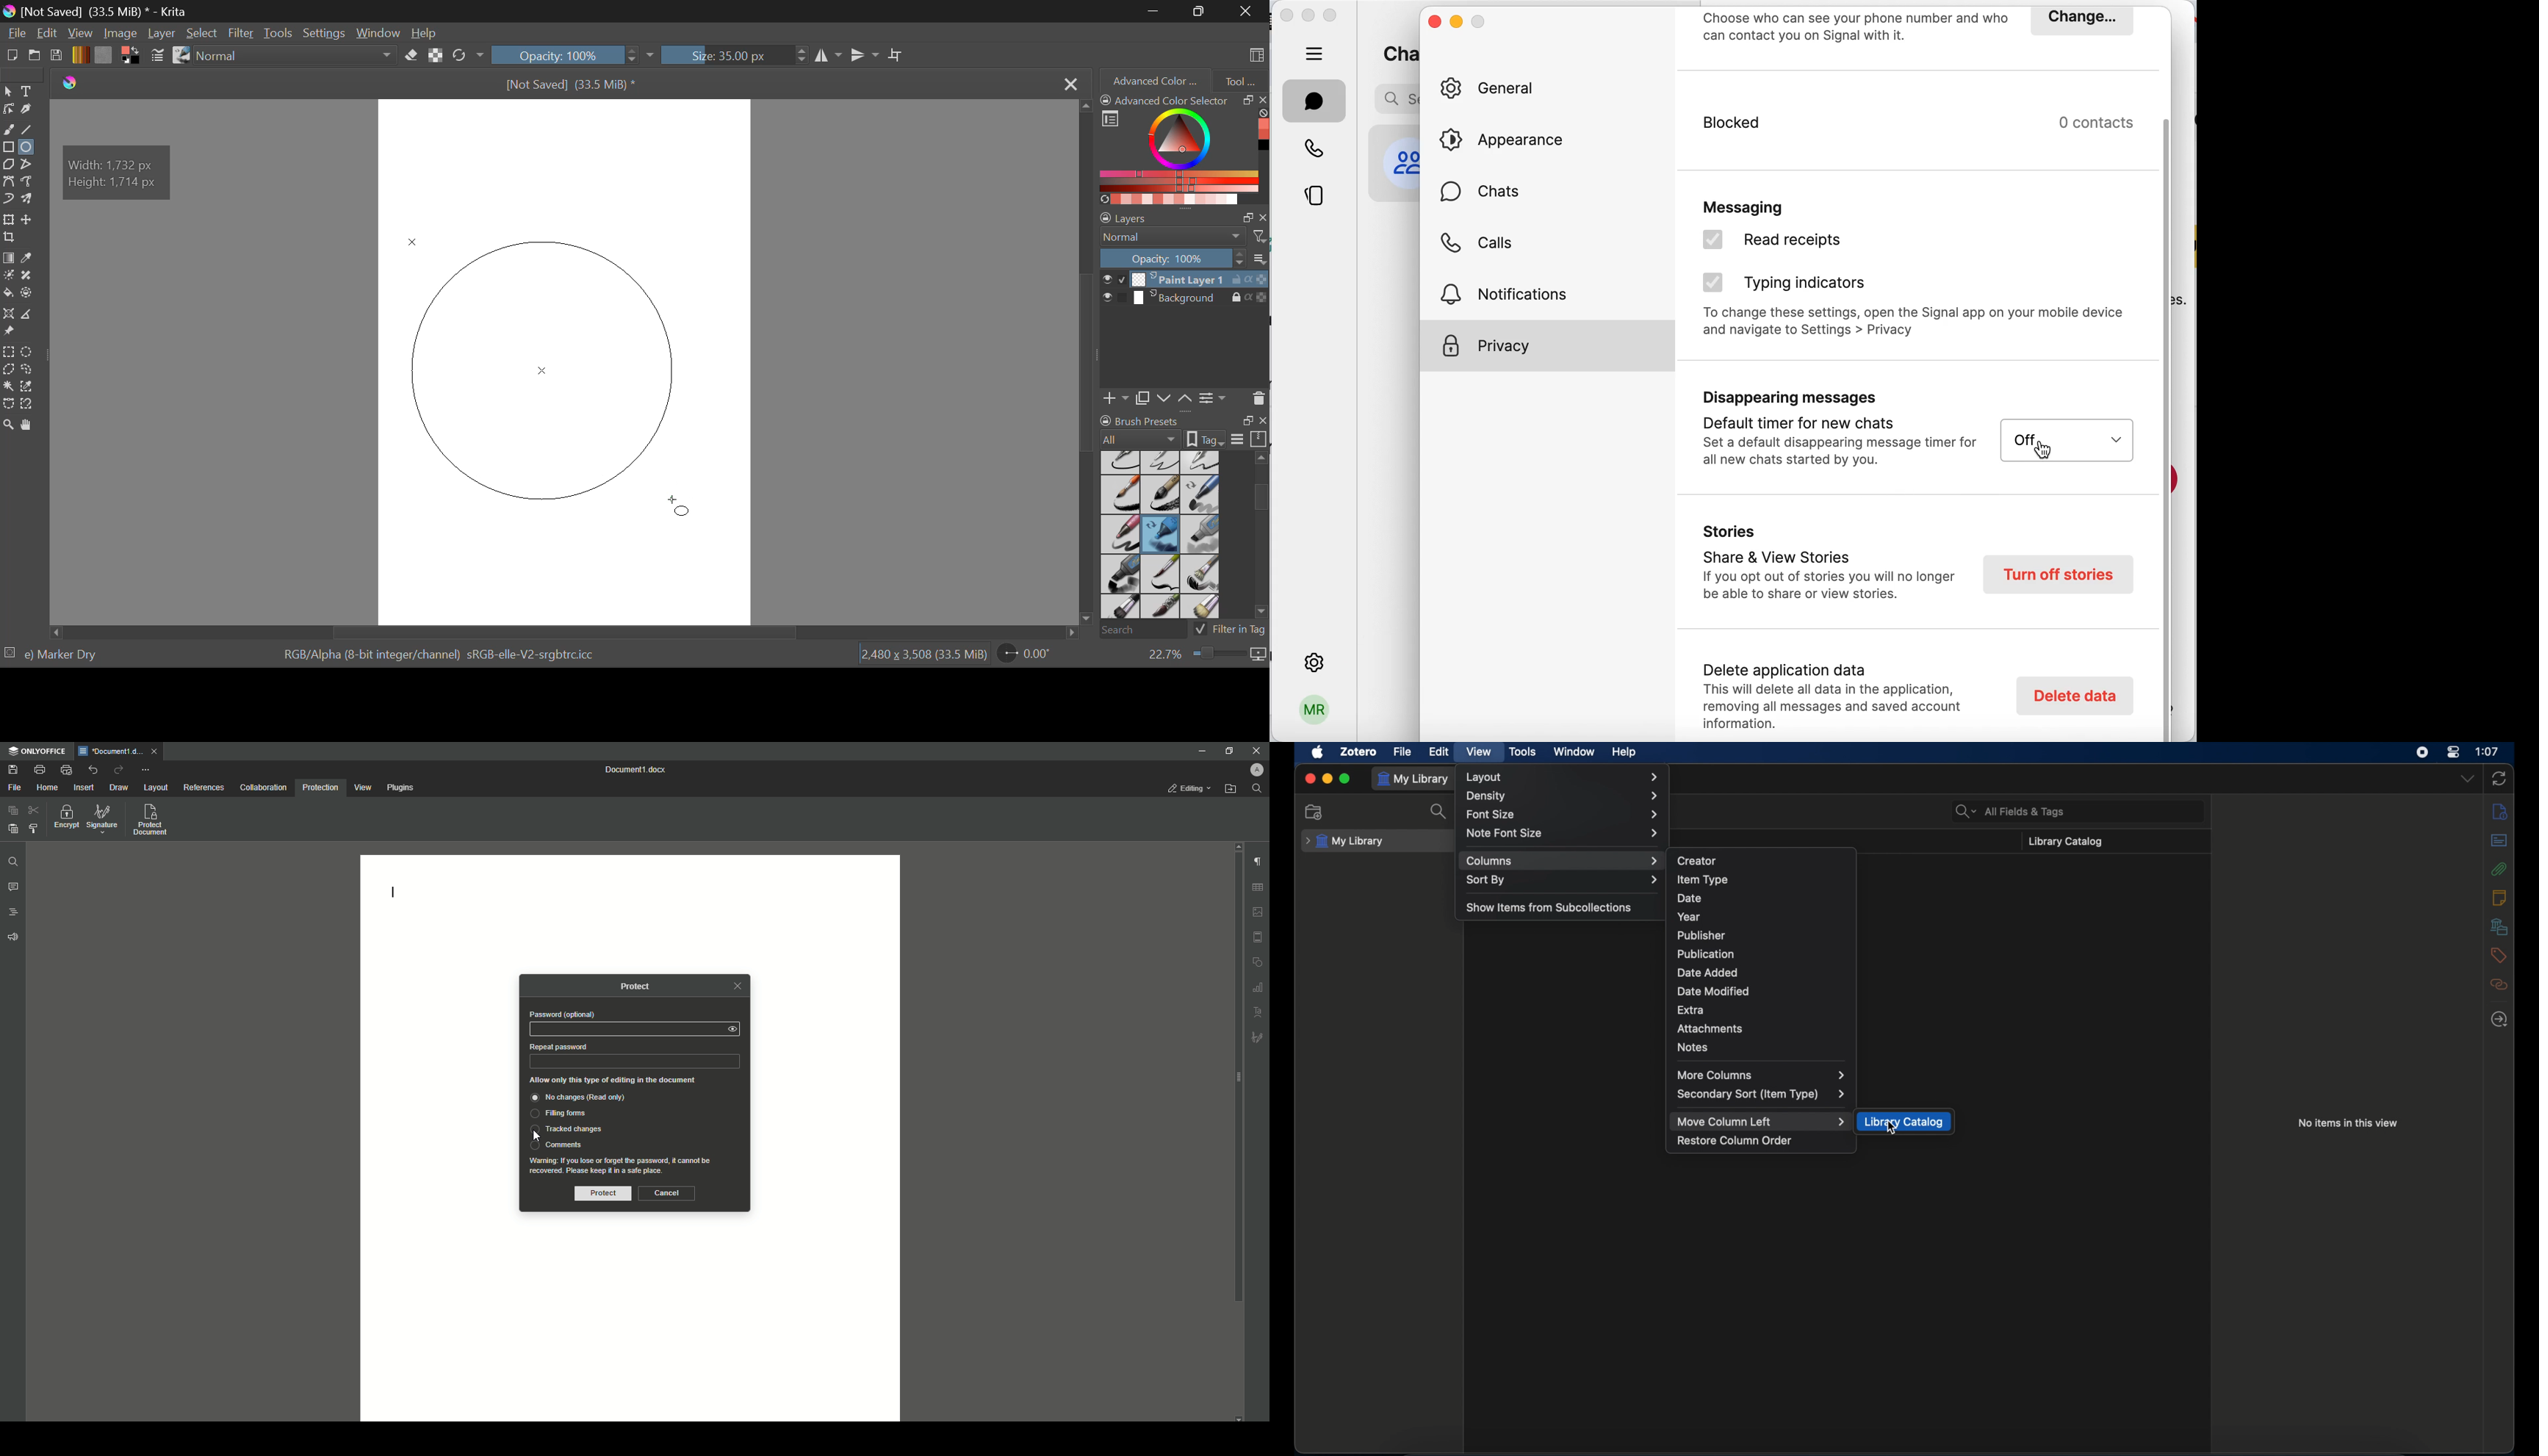 This screenshot has width=2548, height=1456. What do you see at coordinates (1798, 243) in the screenshot?
I see `read receipts` at bounding box center [1798, 243].